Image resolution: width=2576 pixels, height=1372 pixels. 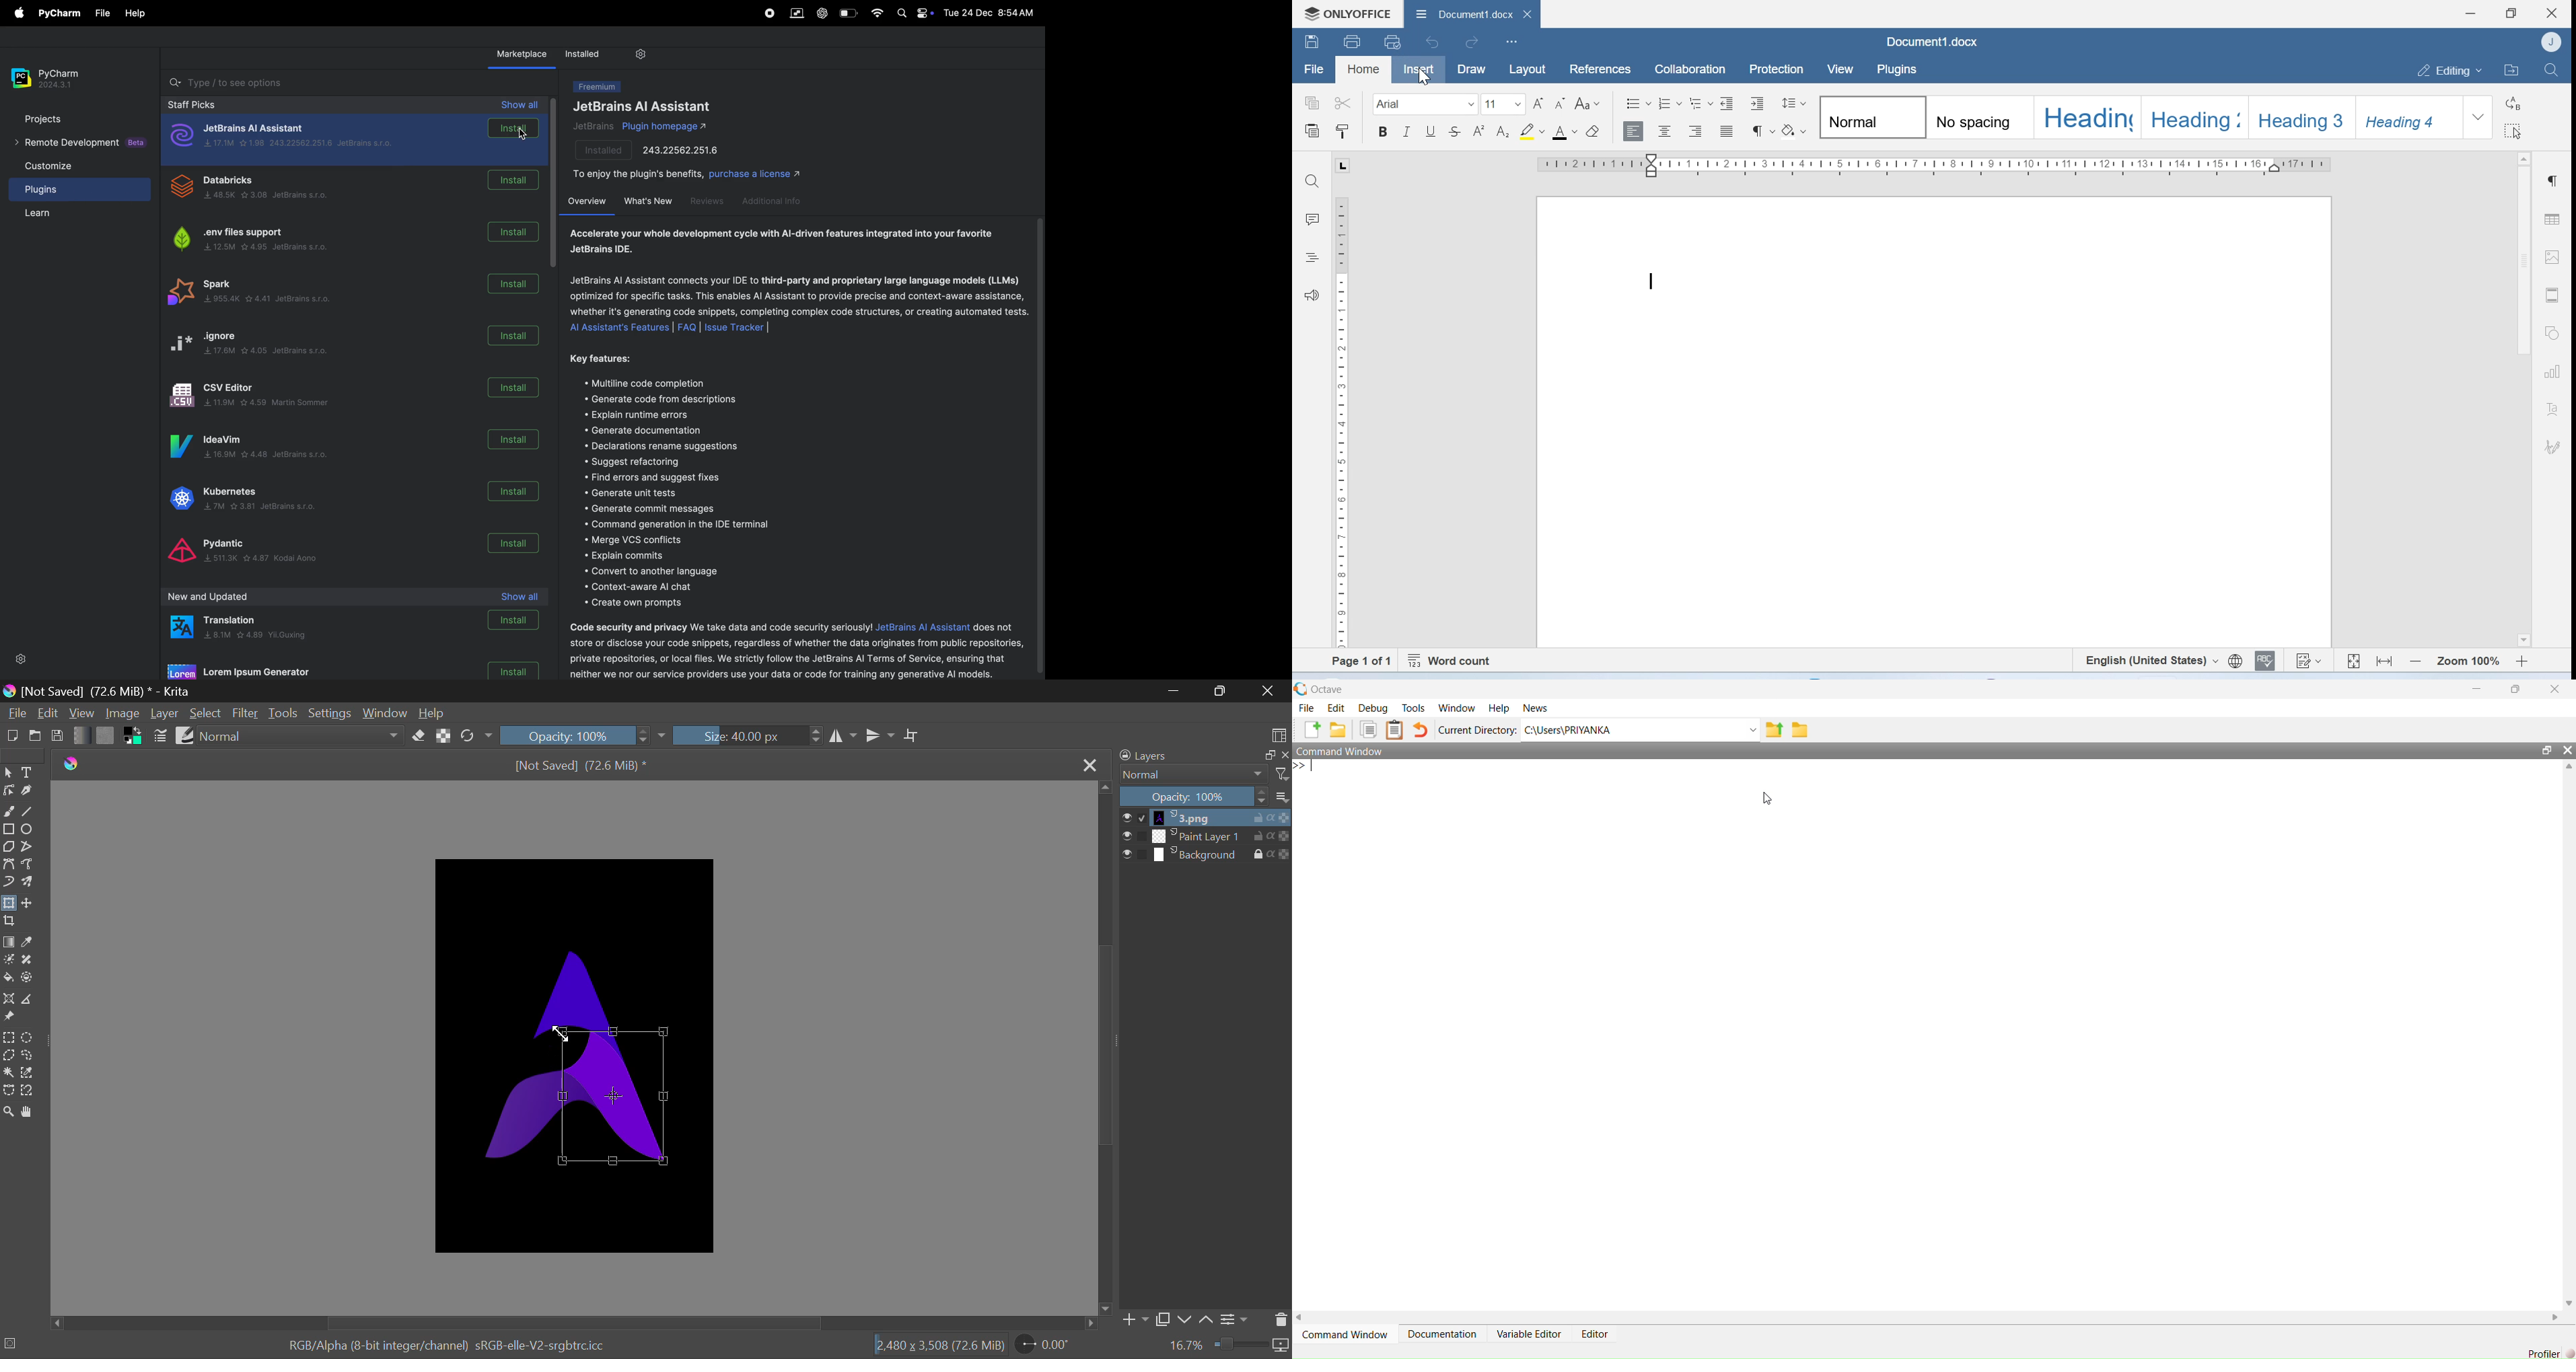 I want to click on Crop, so click(x=914, y=737).